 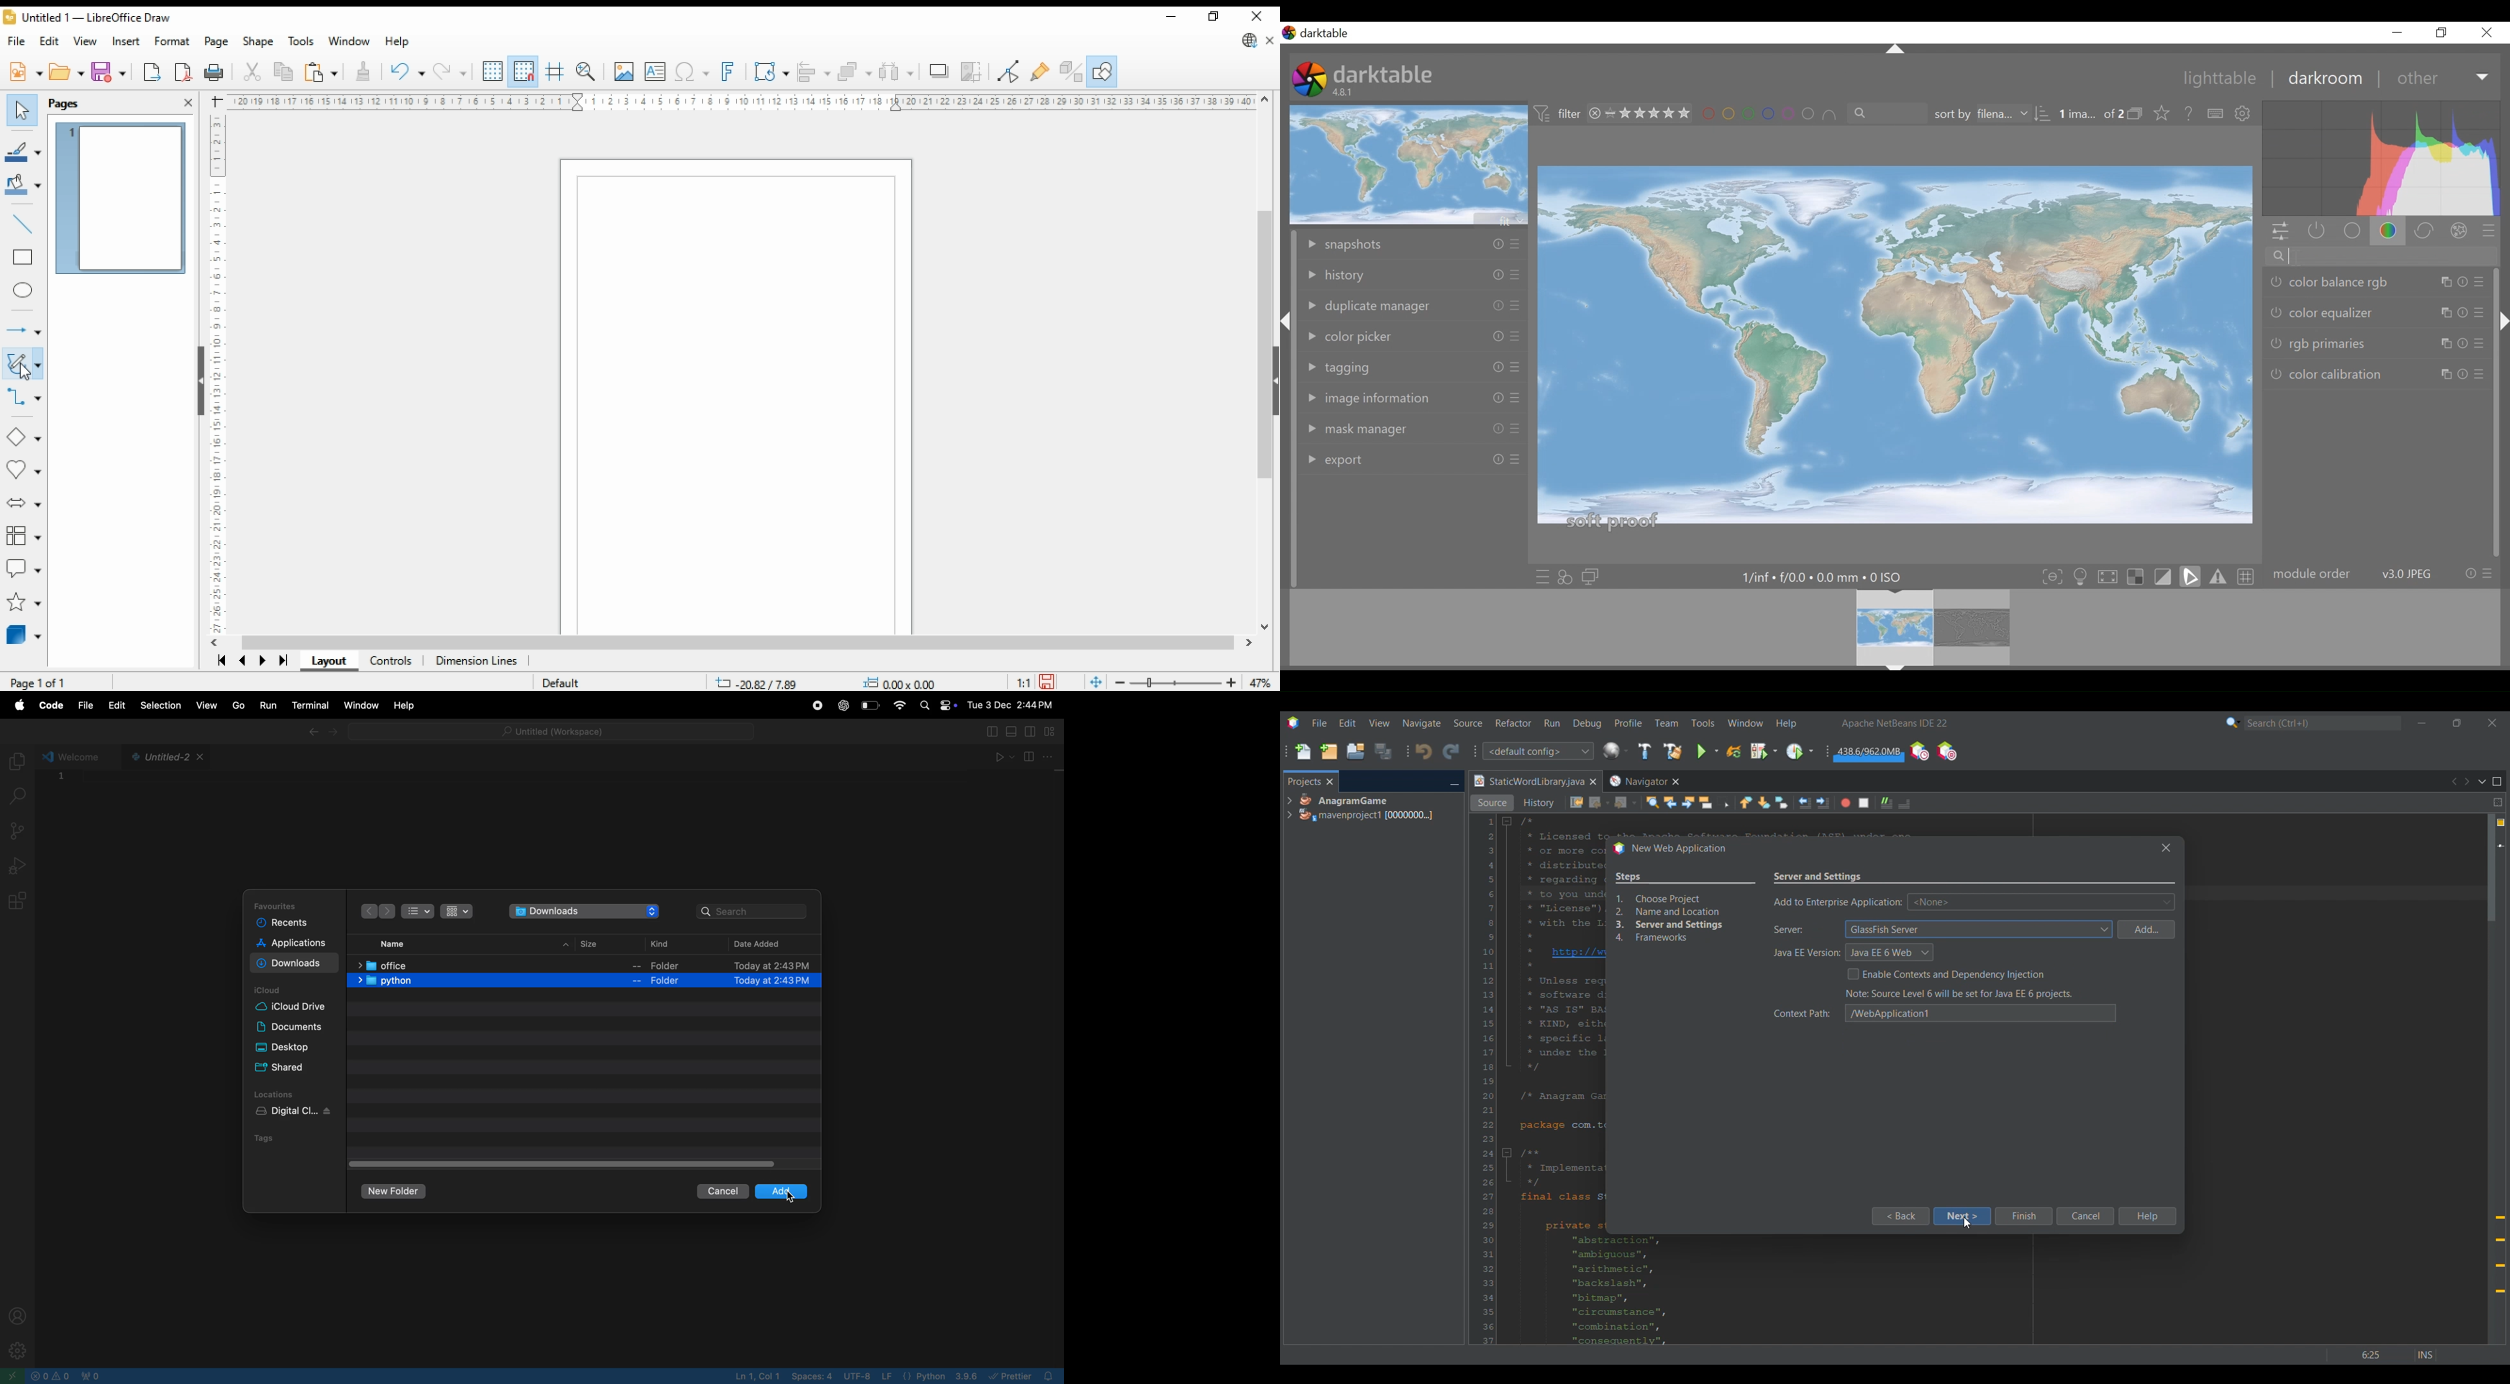 I want to click on Expand, so click(x=2484, y=79).